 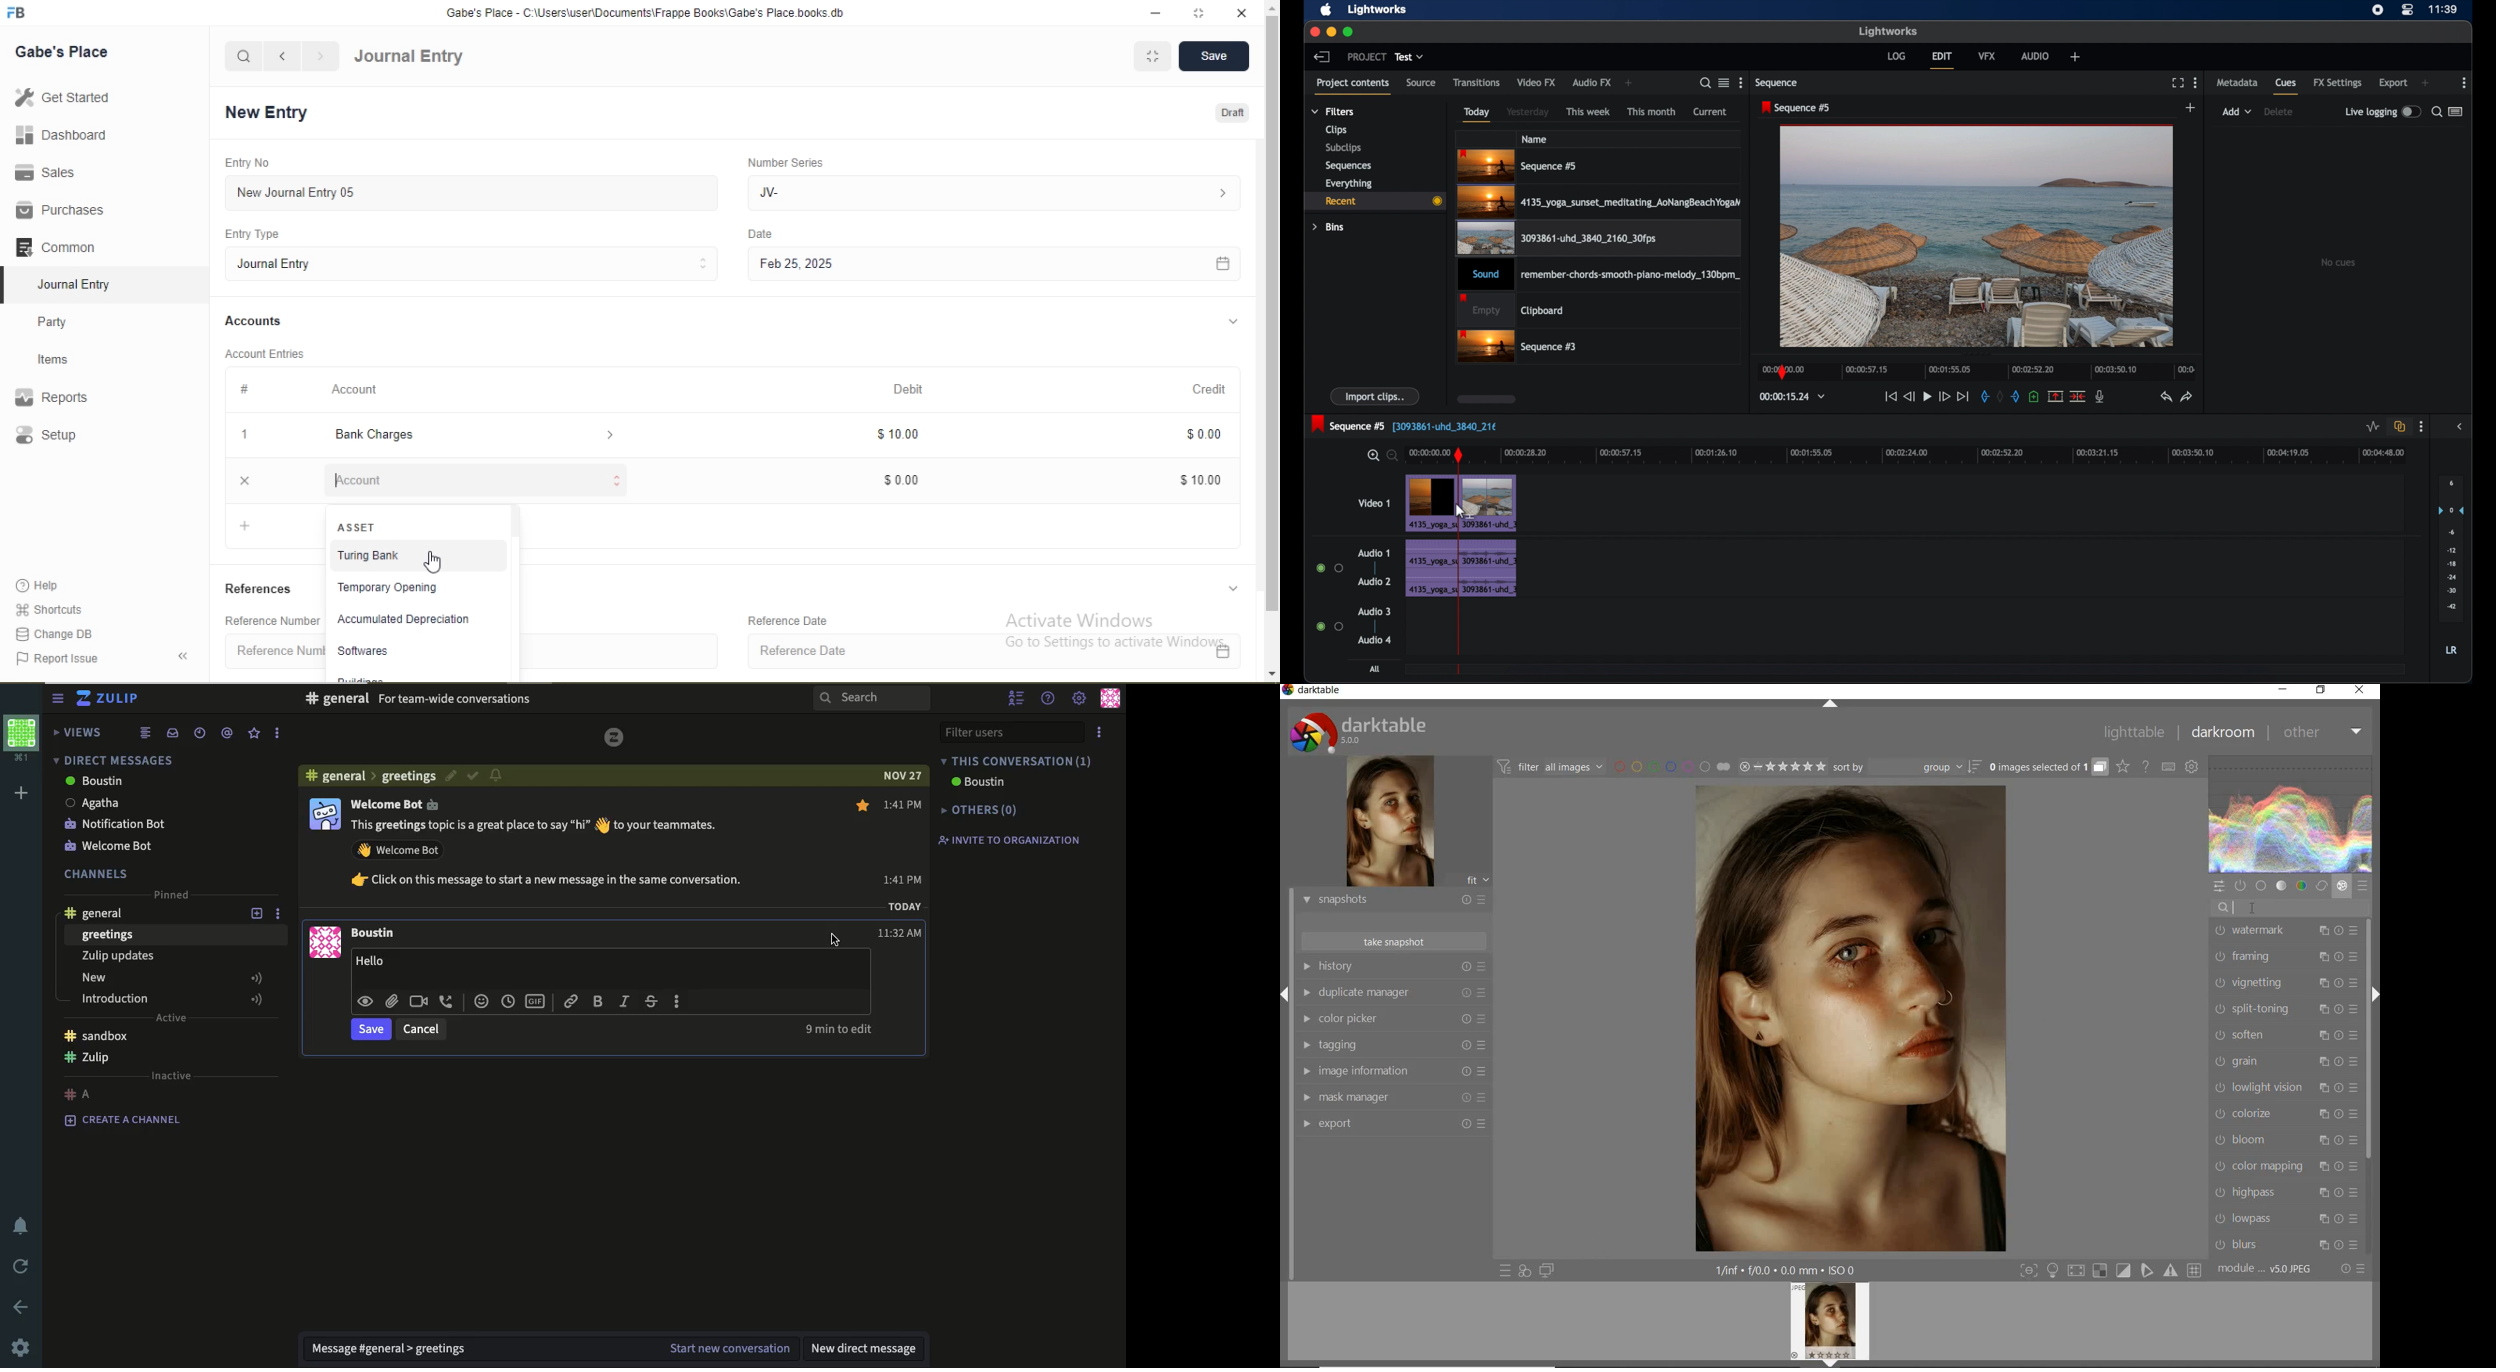 I want to click on quick access panel, so click(x=2220, y=886).